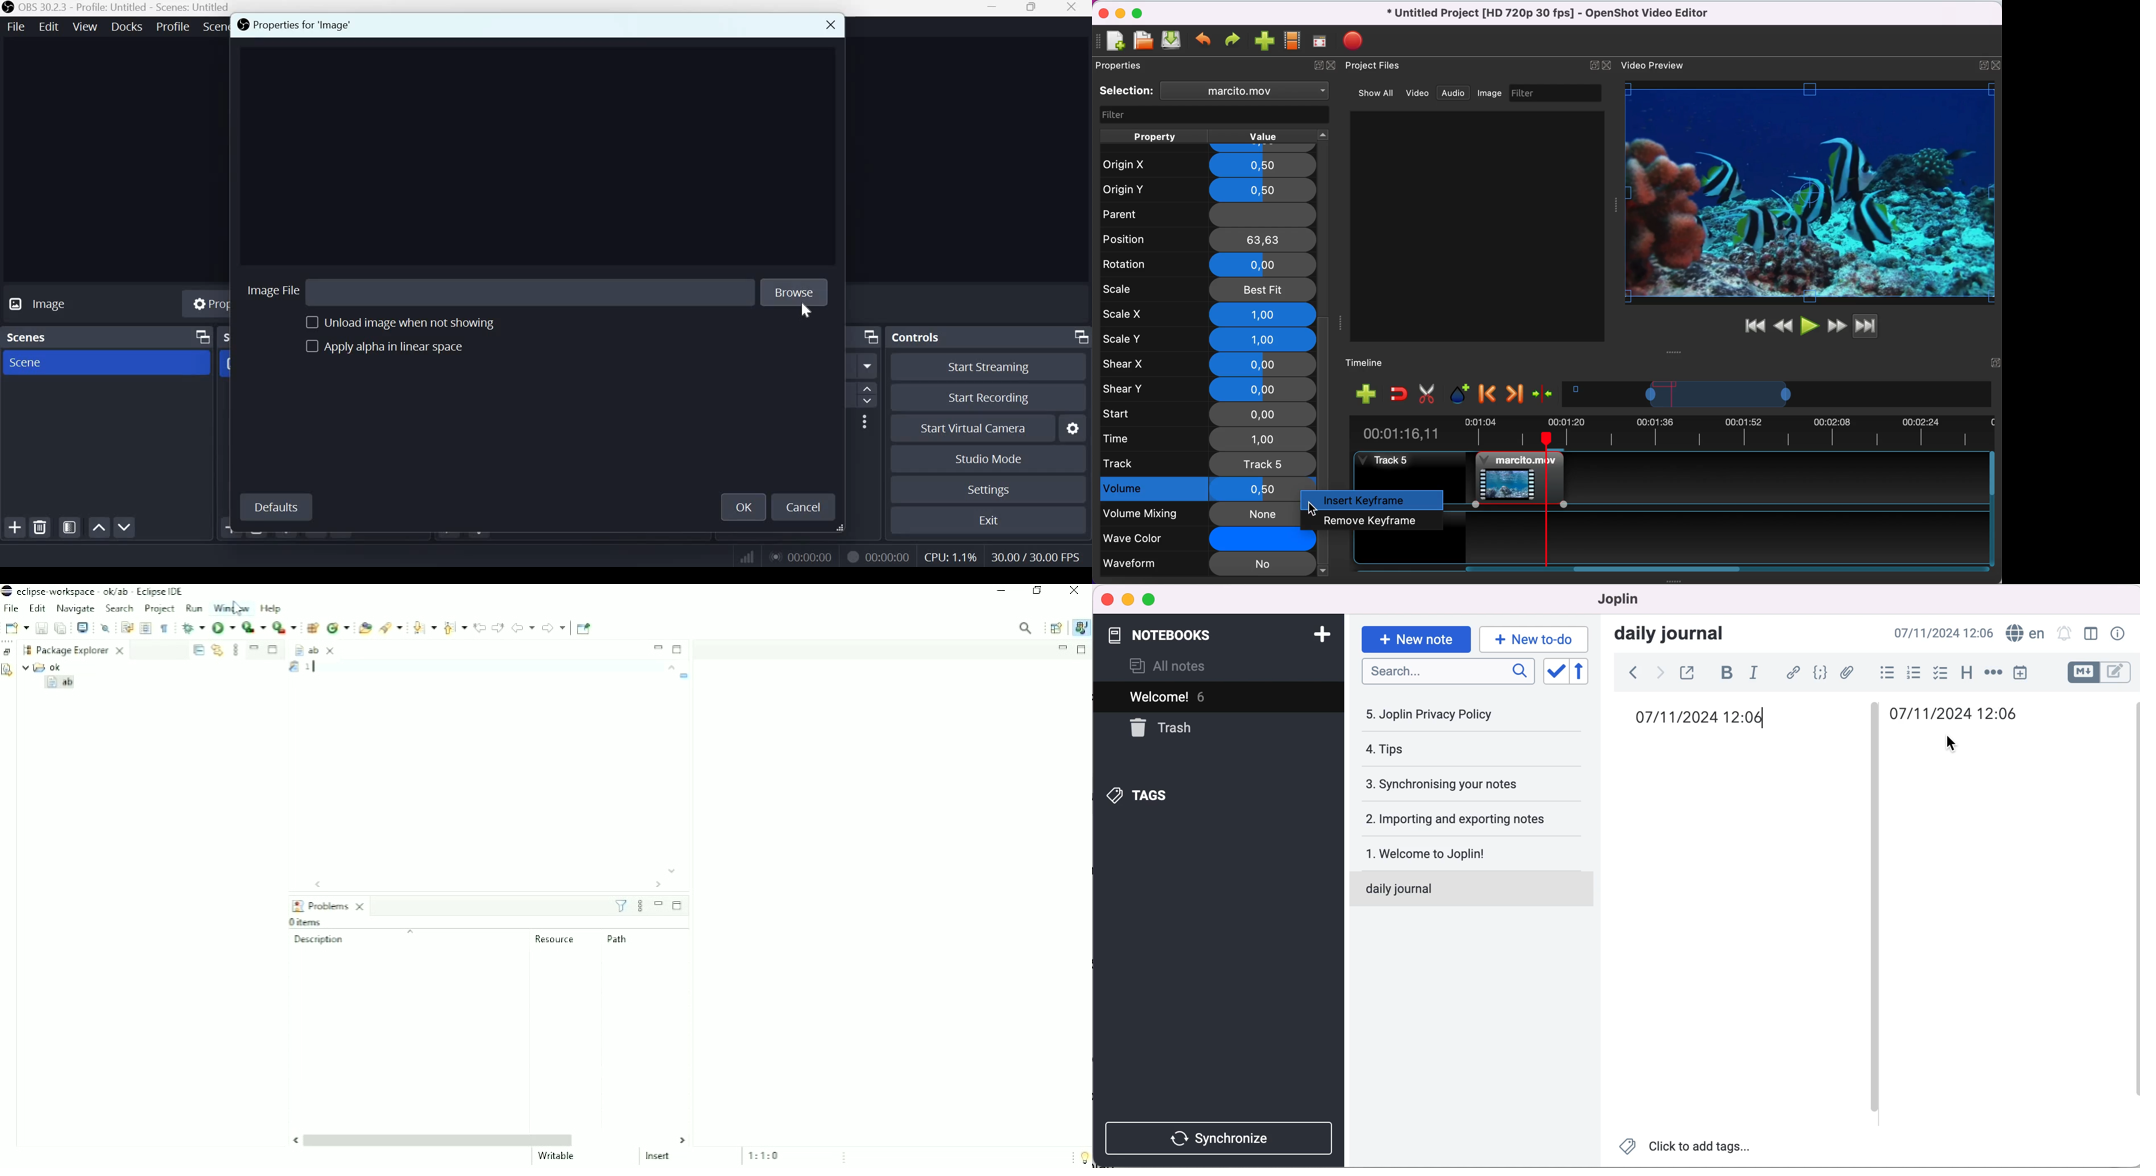 Image resolution: width=2156 pixels, height=1176 pixels. Describe the element at coordinates (1883, 672) in the screenshot. I see `bulleted list` at that location.